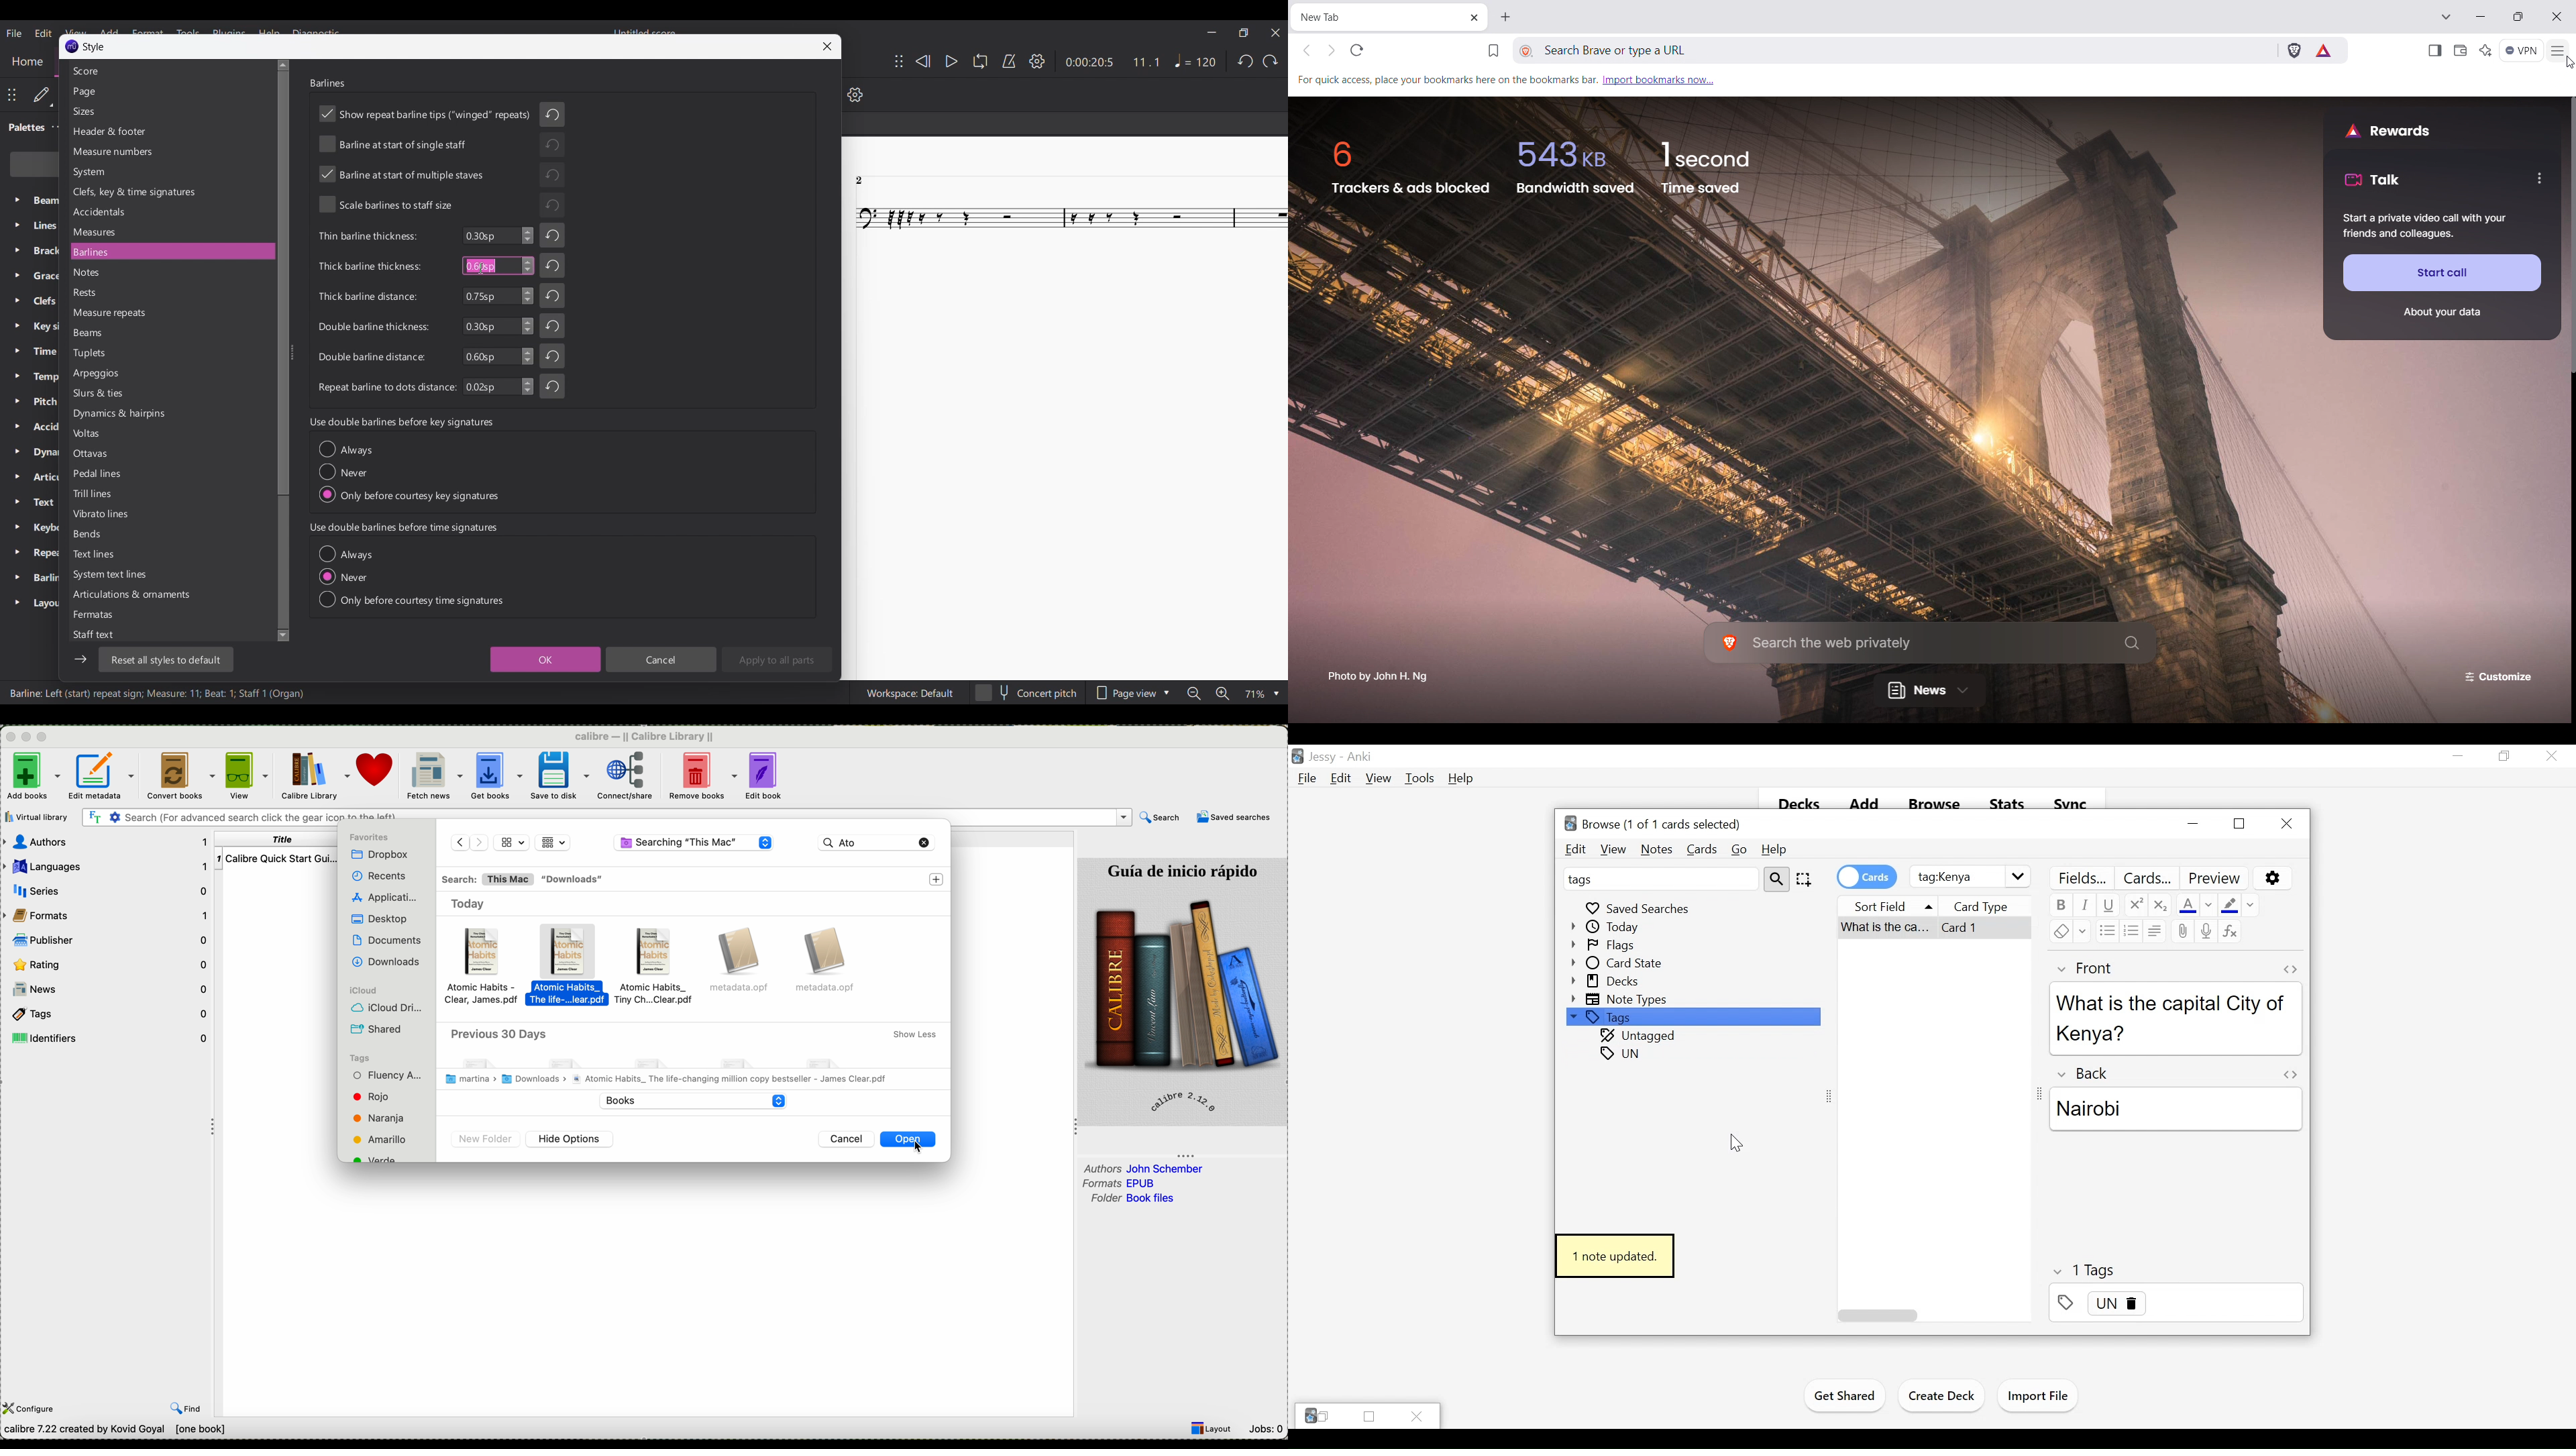  What do you see at coordinates (382, 855) in the screenshot?
I see `Dropbox` at bounding box center [382, 855].